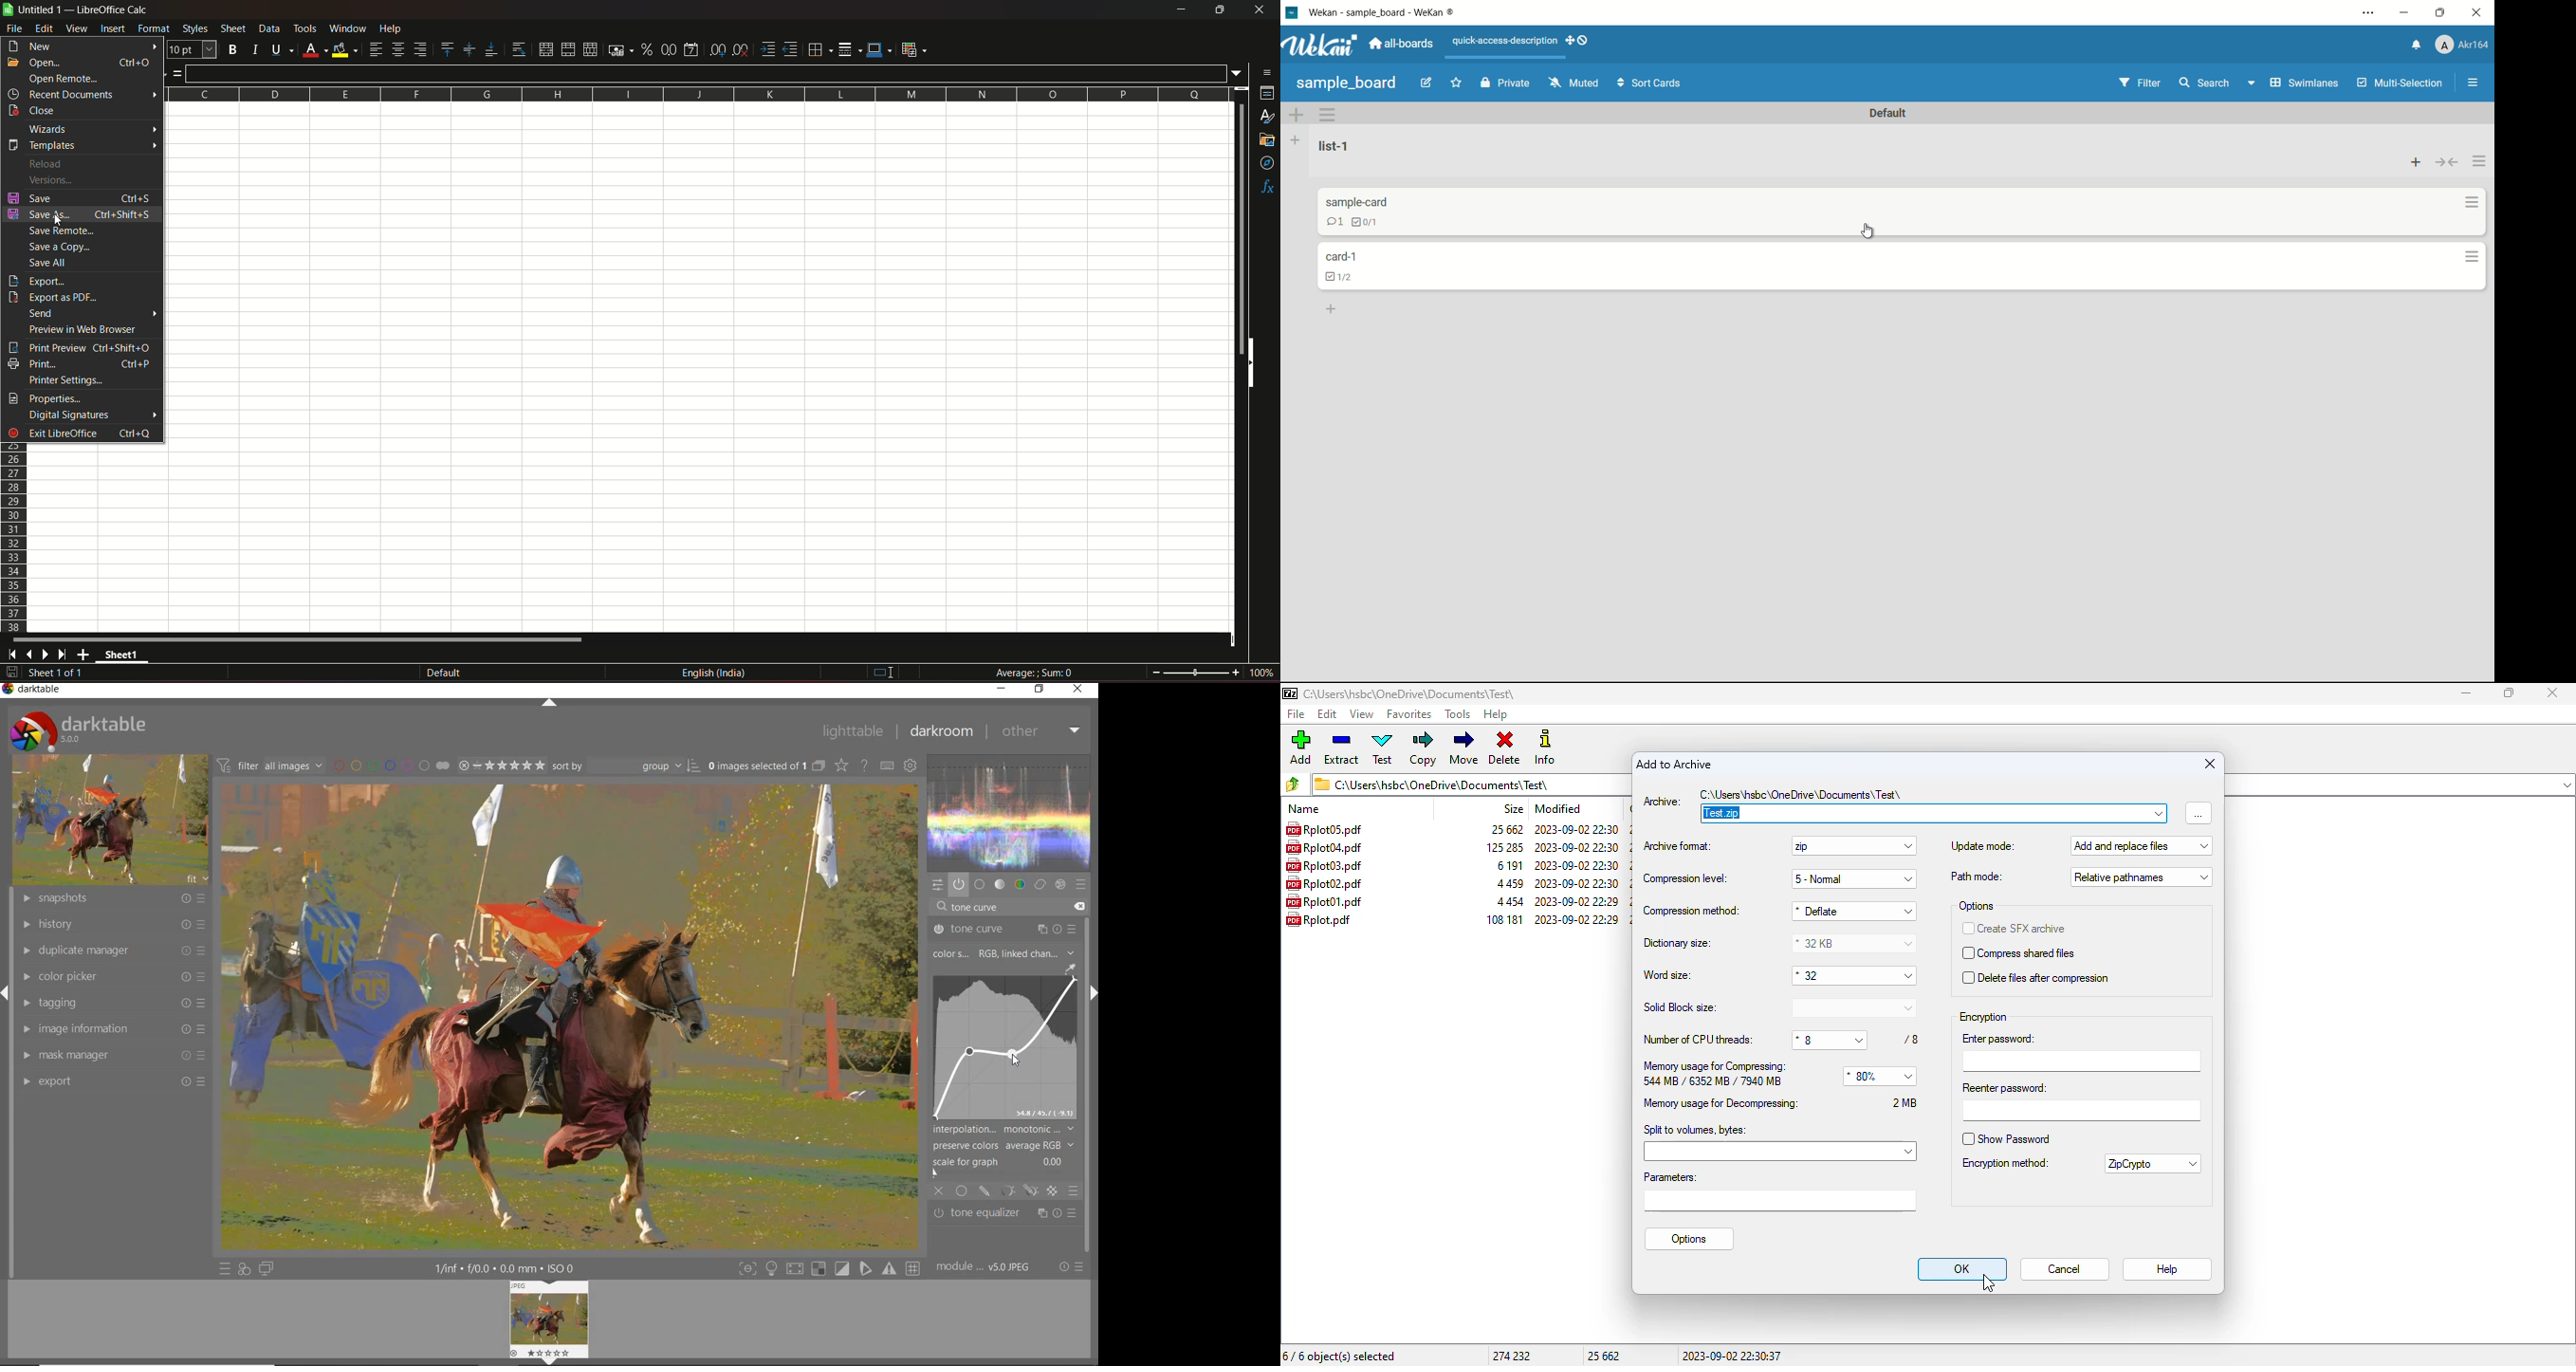  What do you see at coordinates (1003, 954) in the screenshot?
I see `color space` at bounding box center [1003, 954].